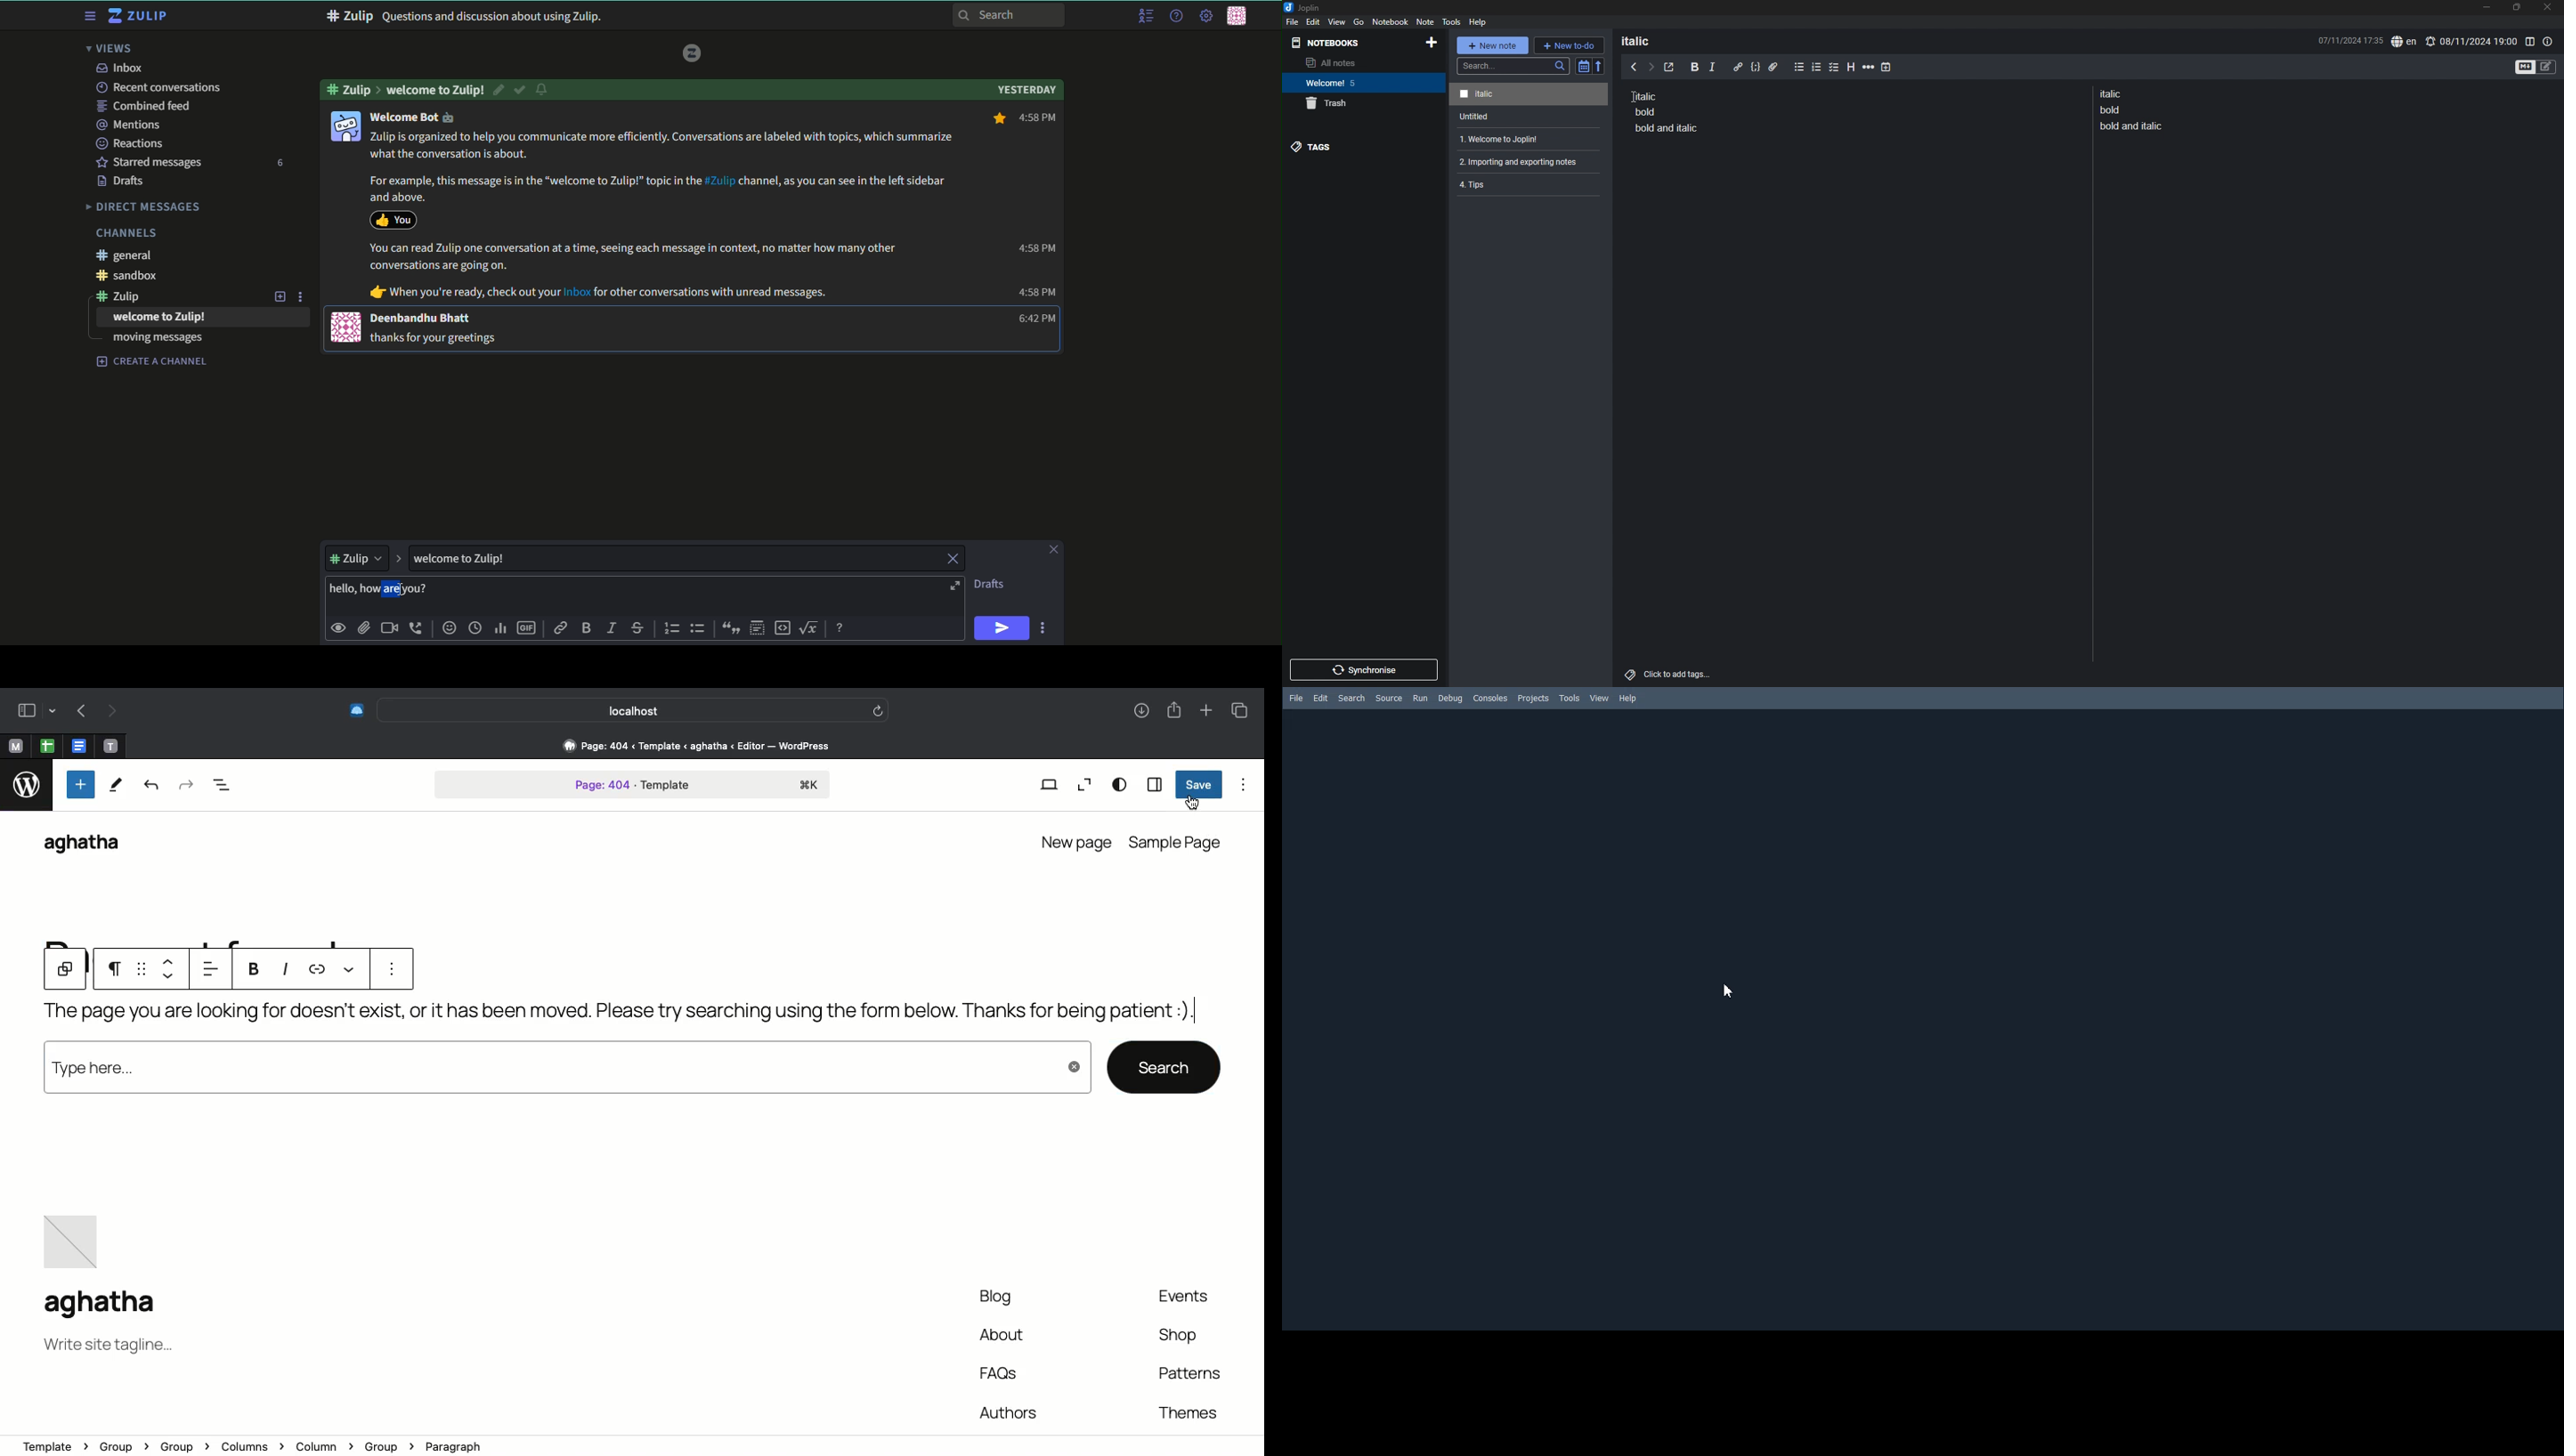 The image size is (2576, 1456). I want to click on Source, so click(1390, 698).